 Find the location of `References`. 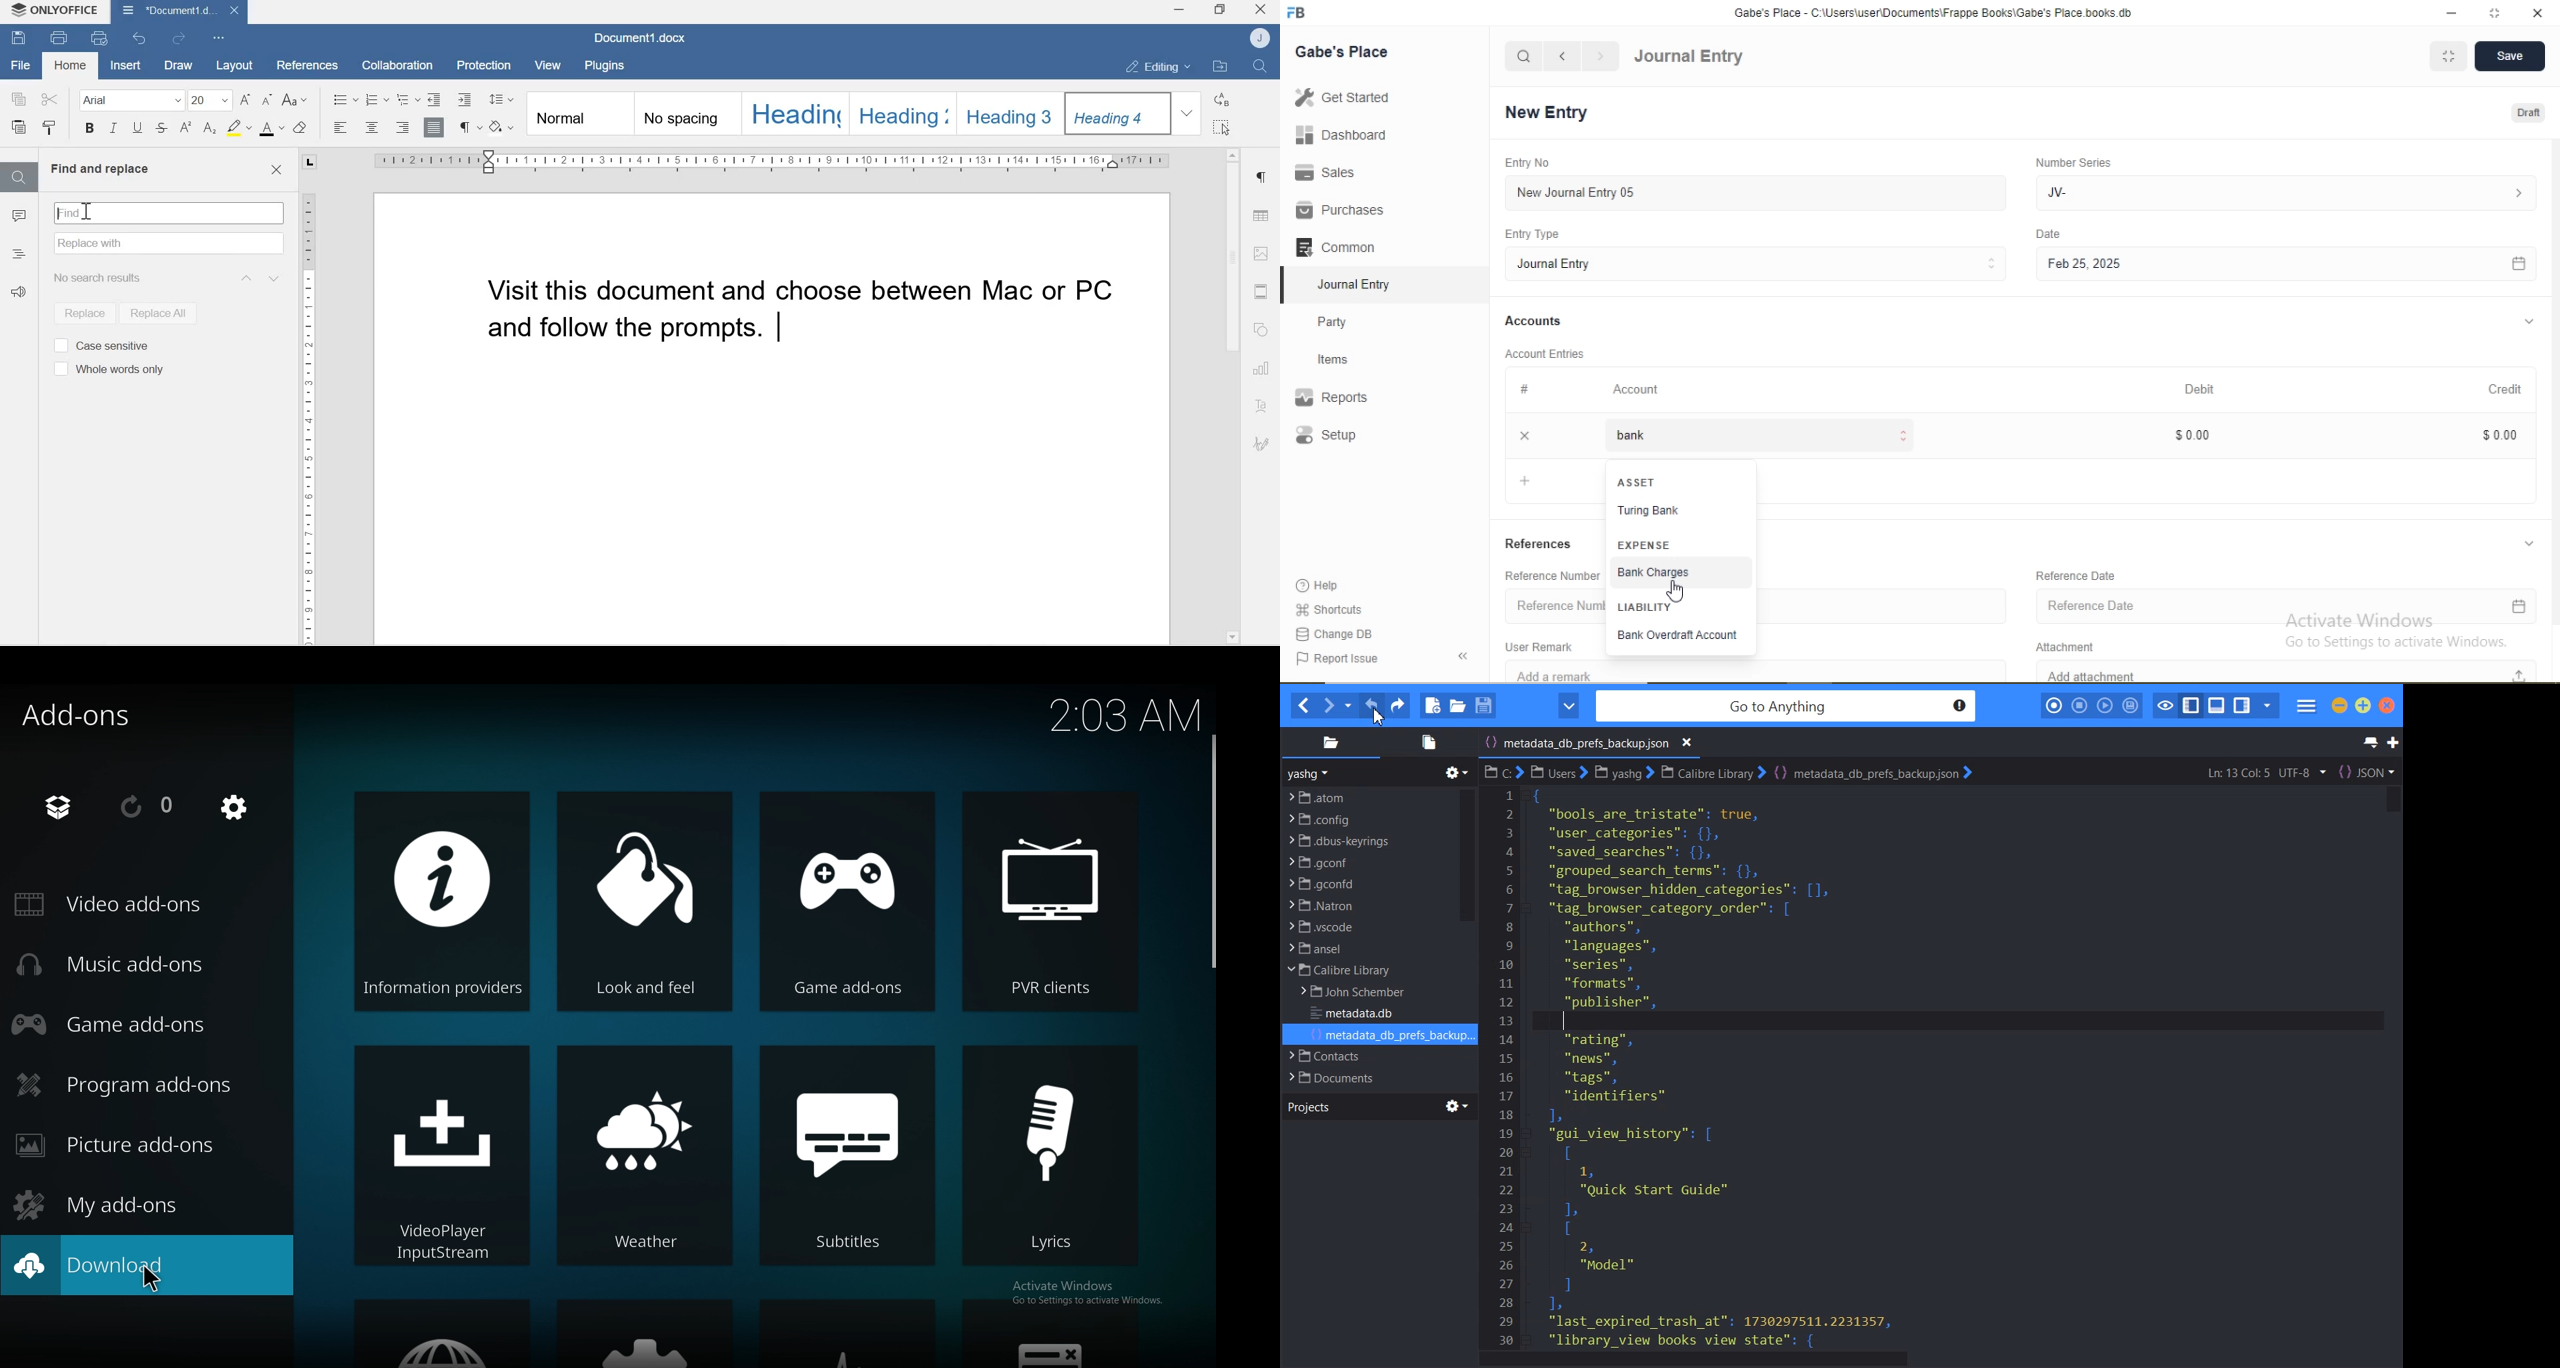

References is located at coordinates (302, 63).